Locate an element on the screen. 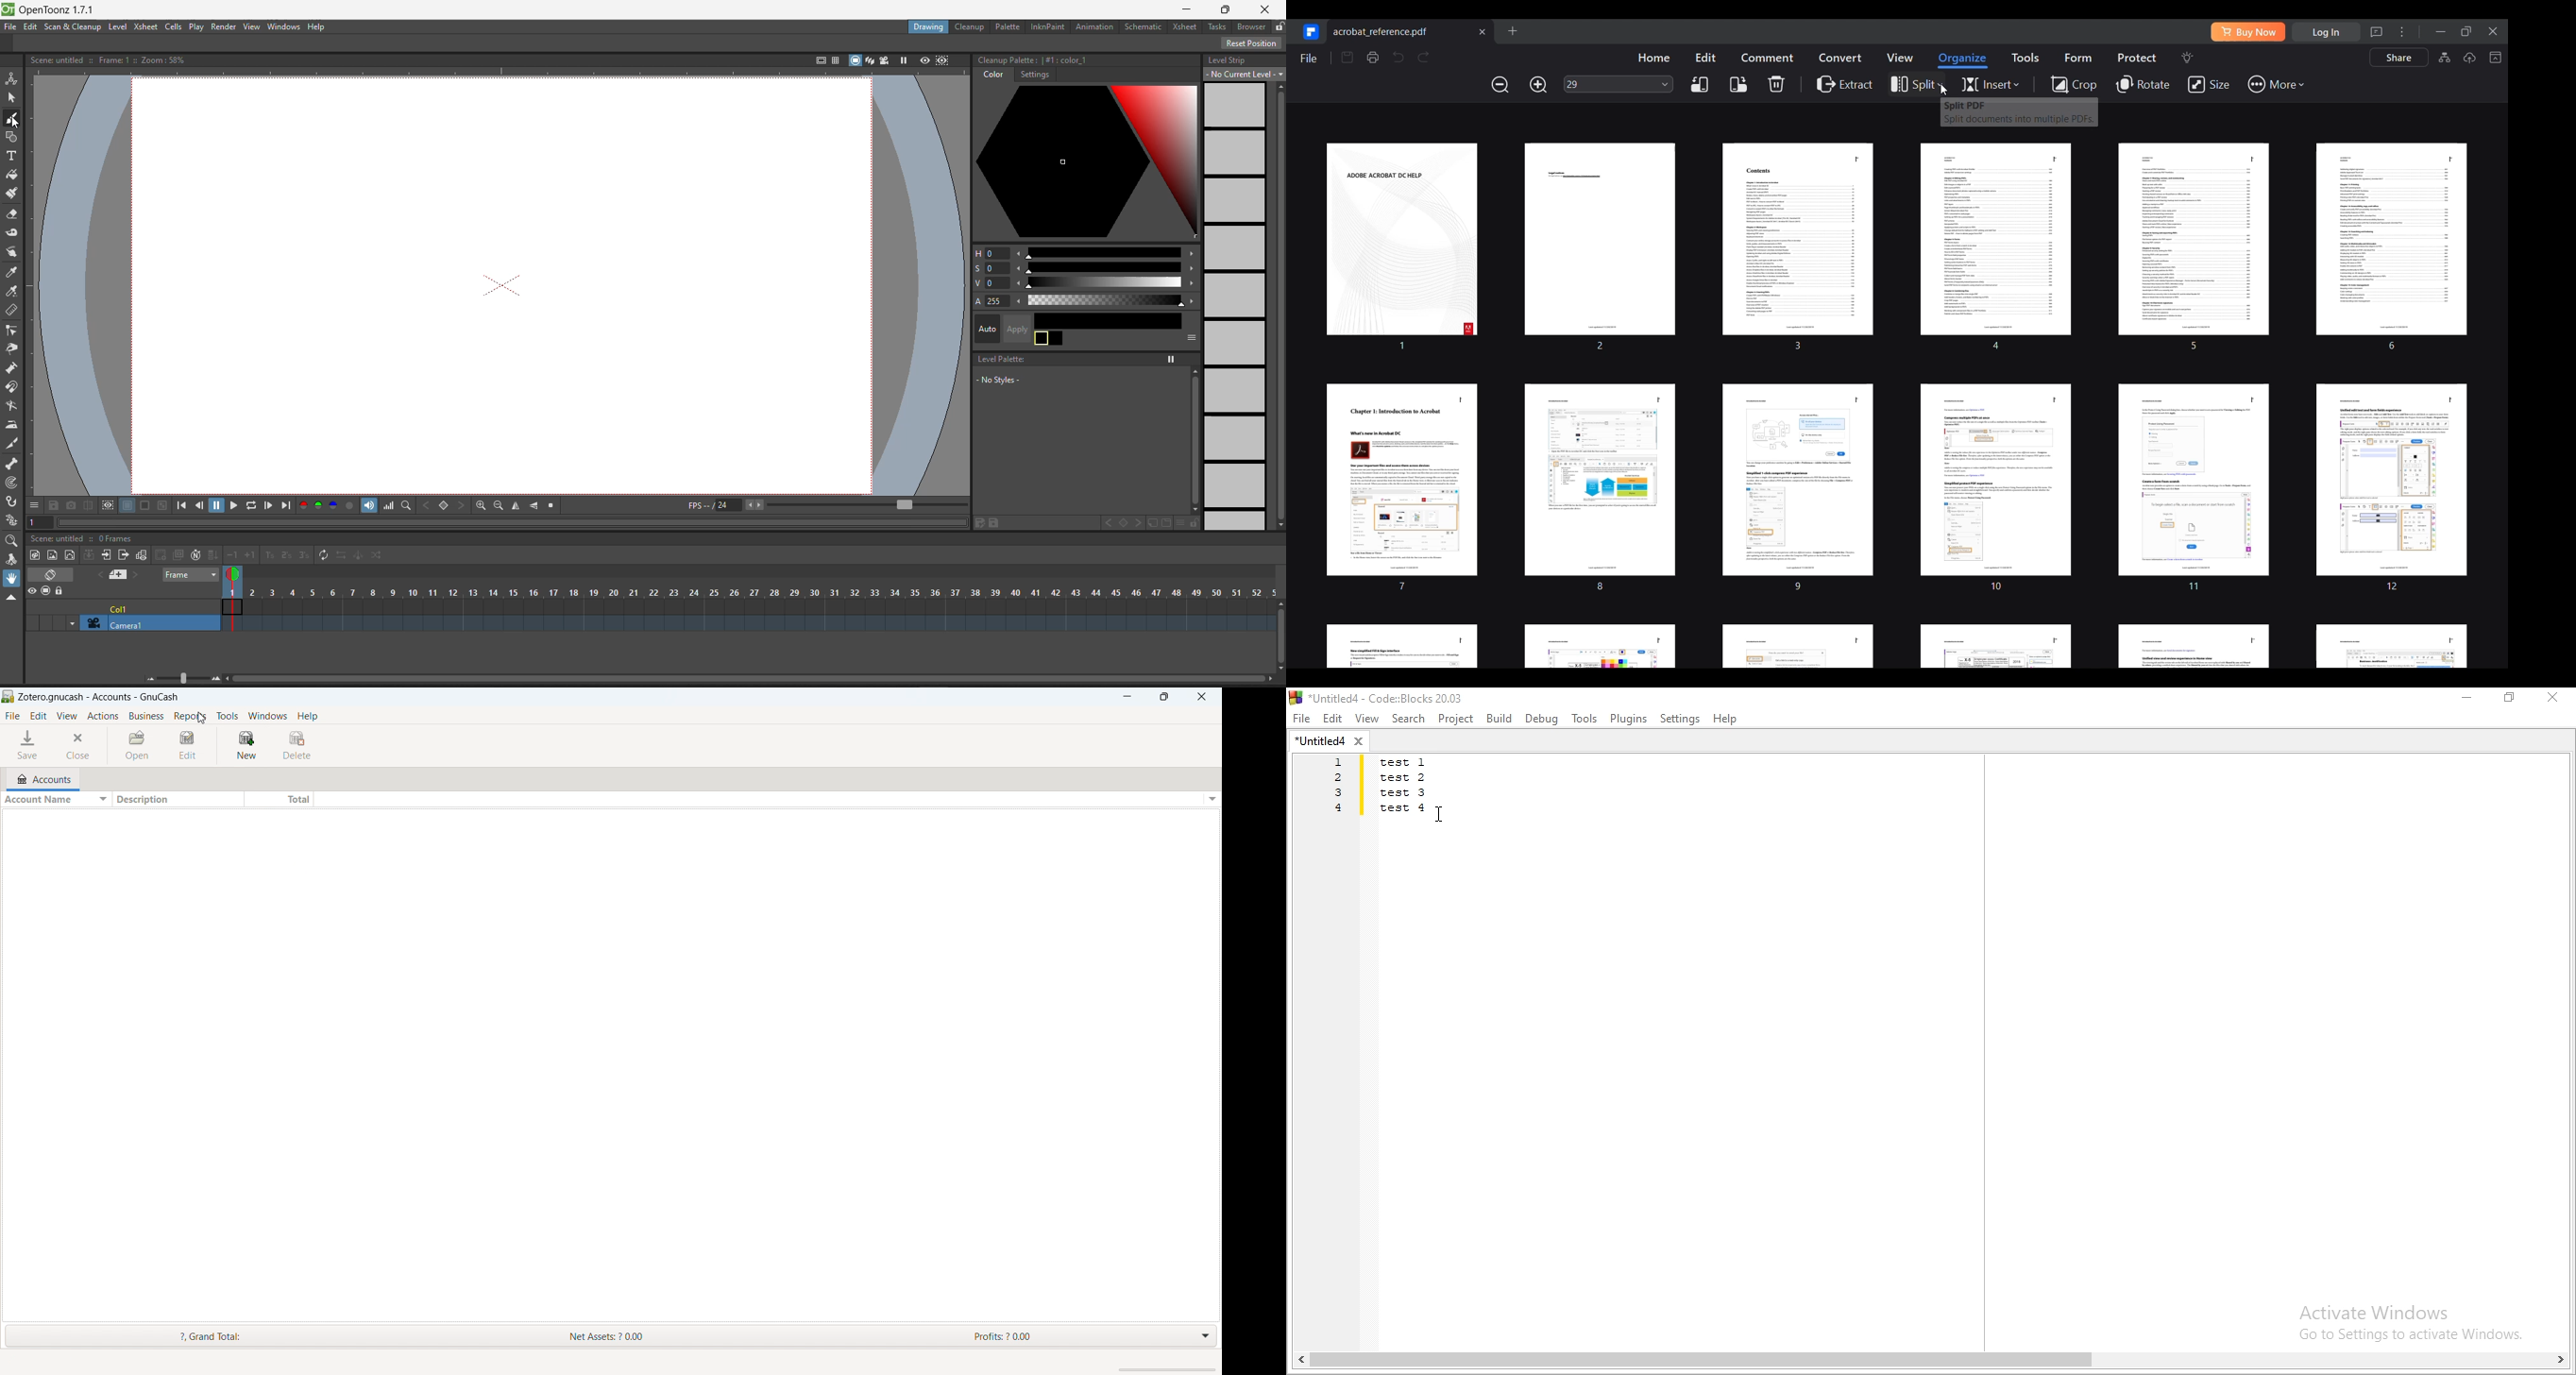 This screenshot has height=1400, width=2576. net assets is located at coordinates (635, 1336).